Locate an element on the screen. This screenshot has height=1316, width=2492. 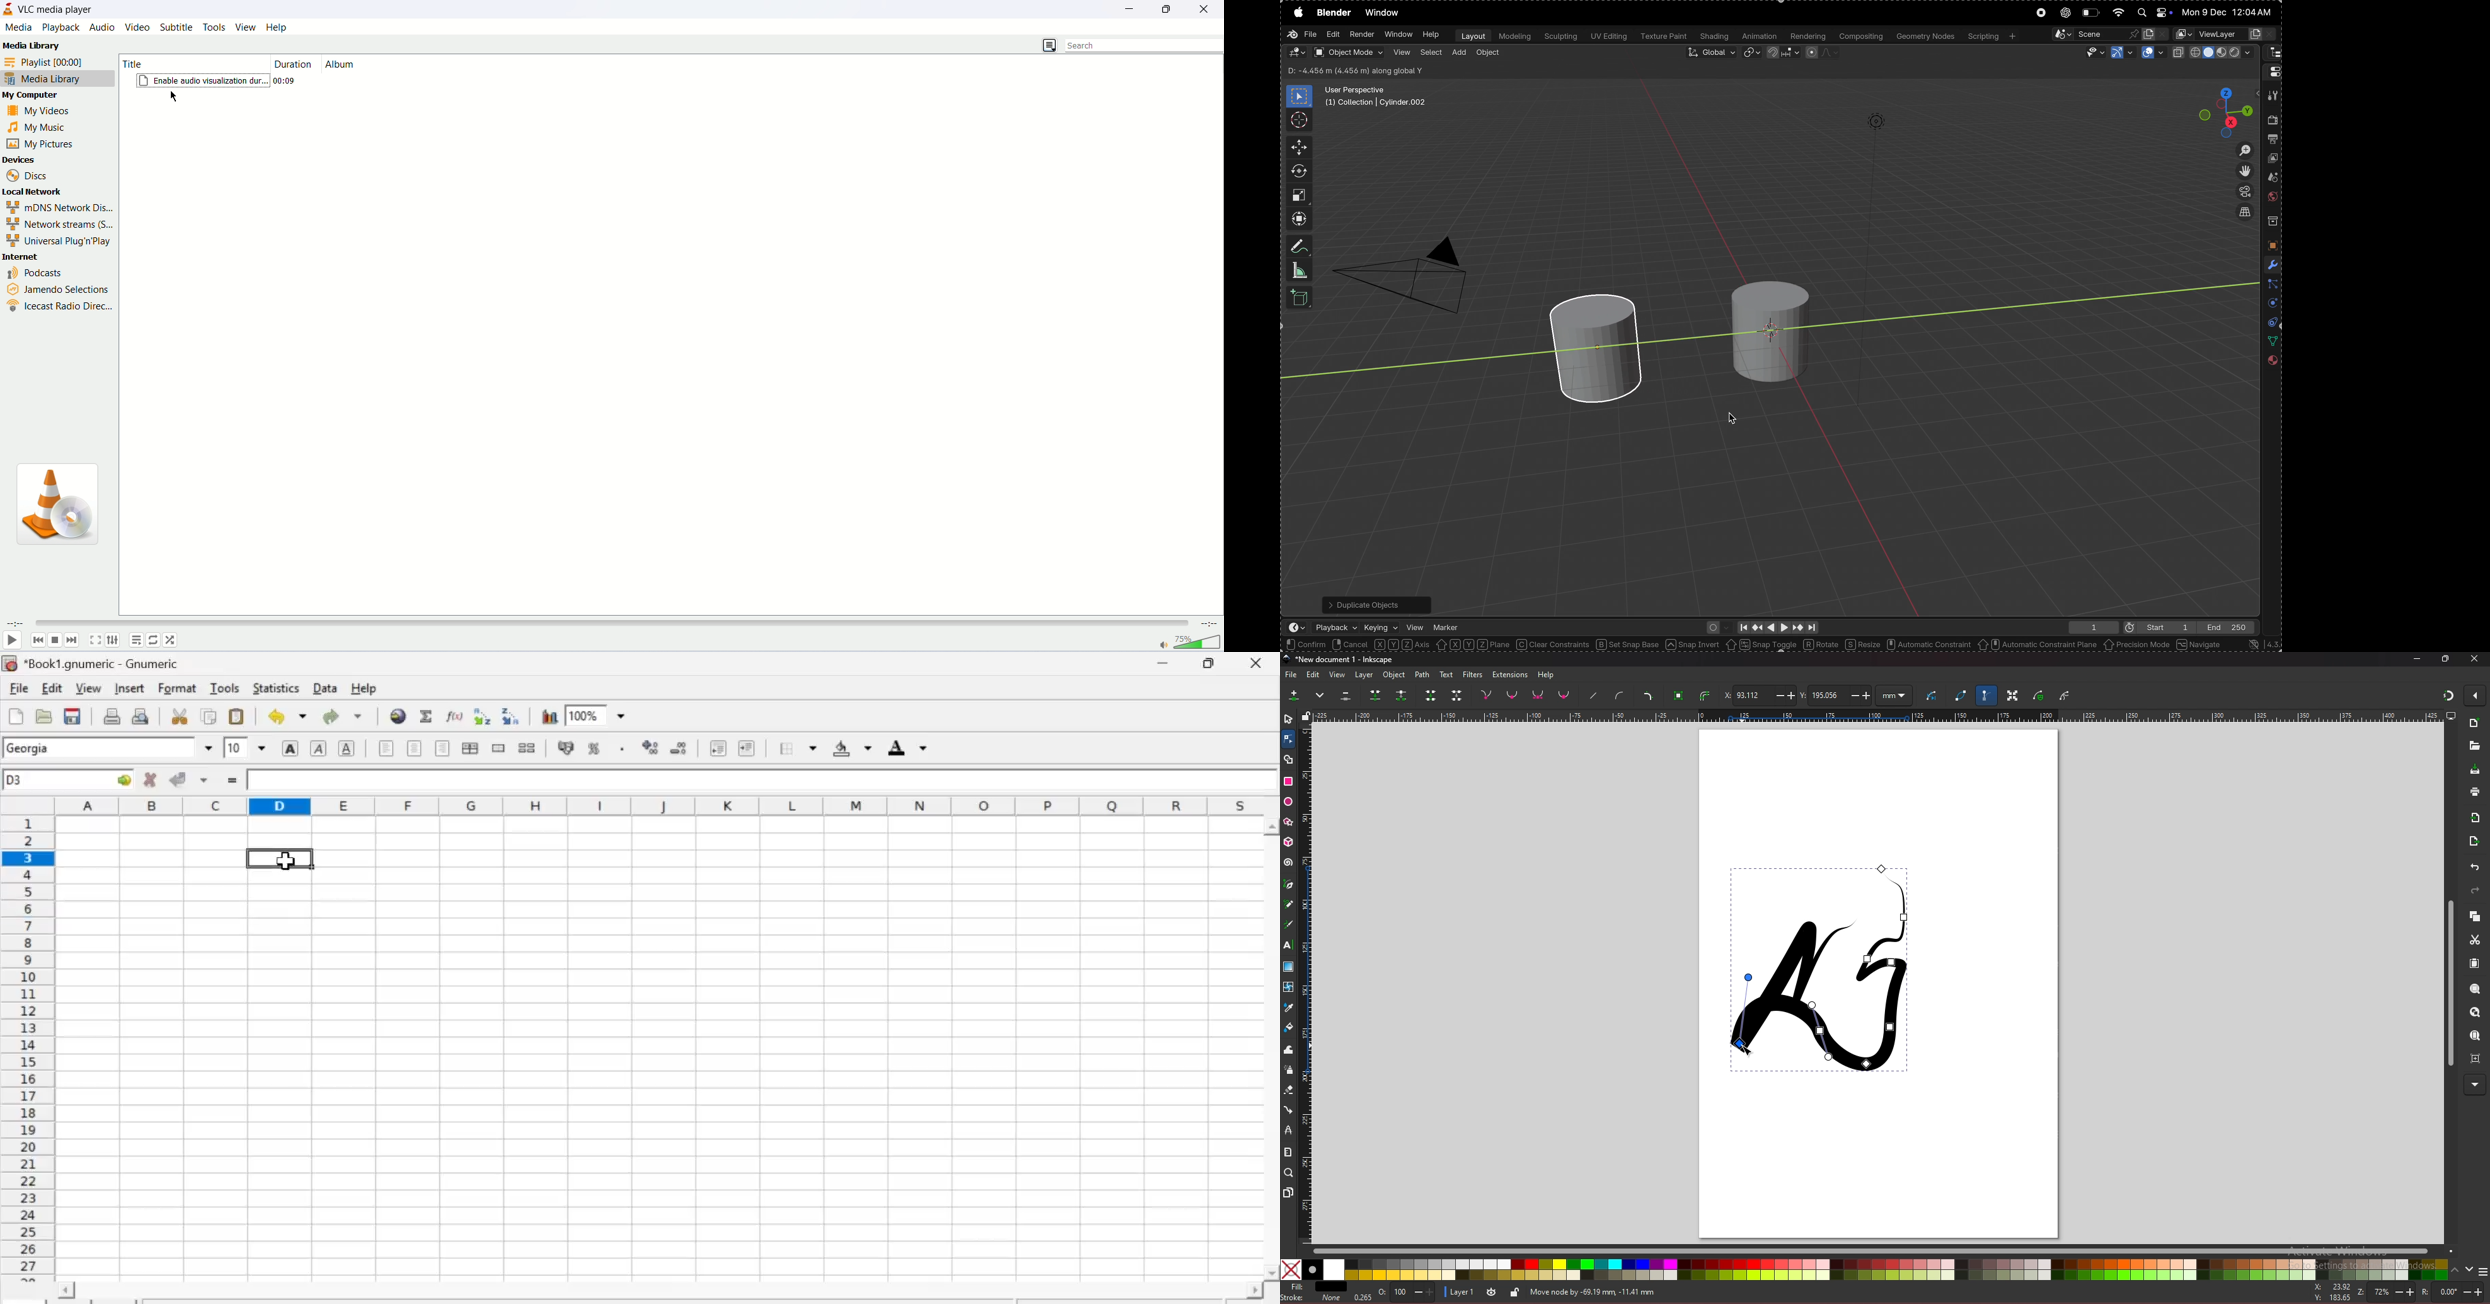
down is located at coordinates (205, 779).